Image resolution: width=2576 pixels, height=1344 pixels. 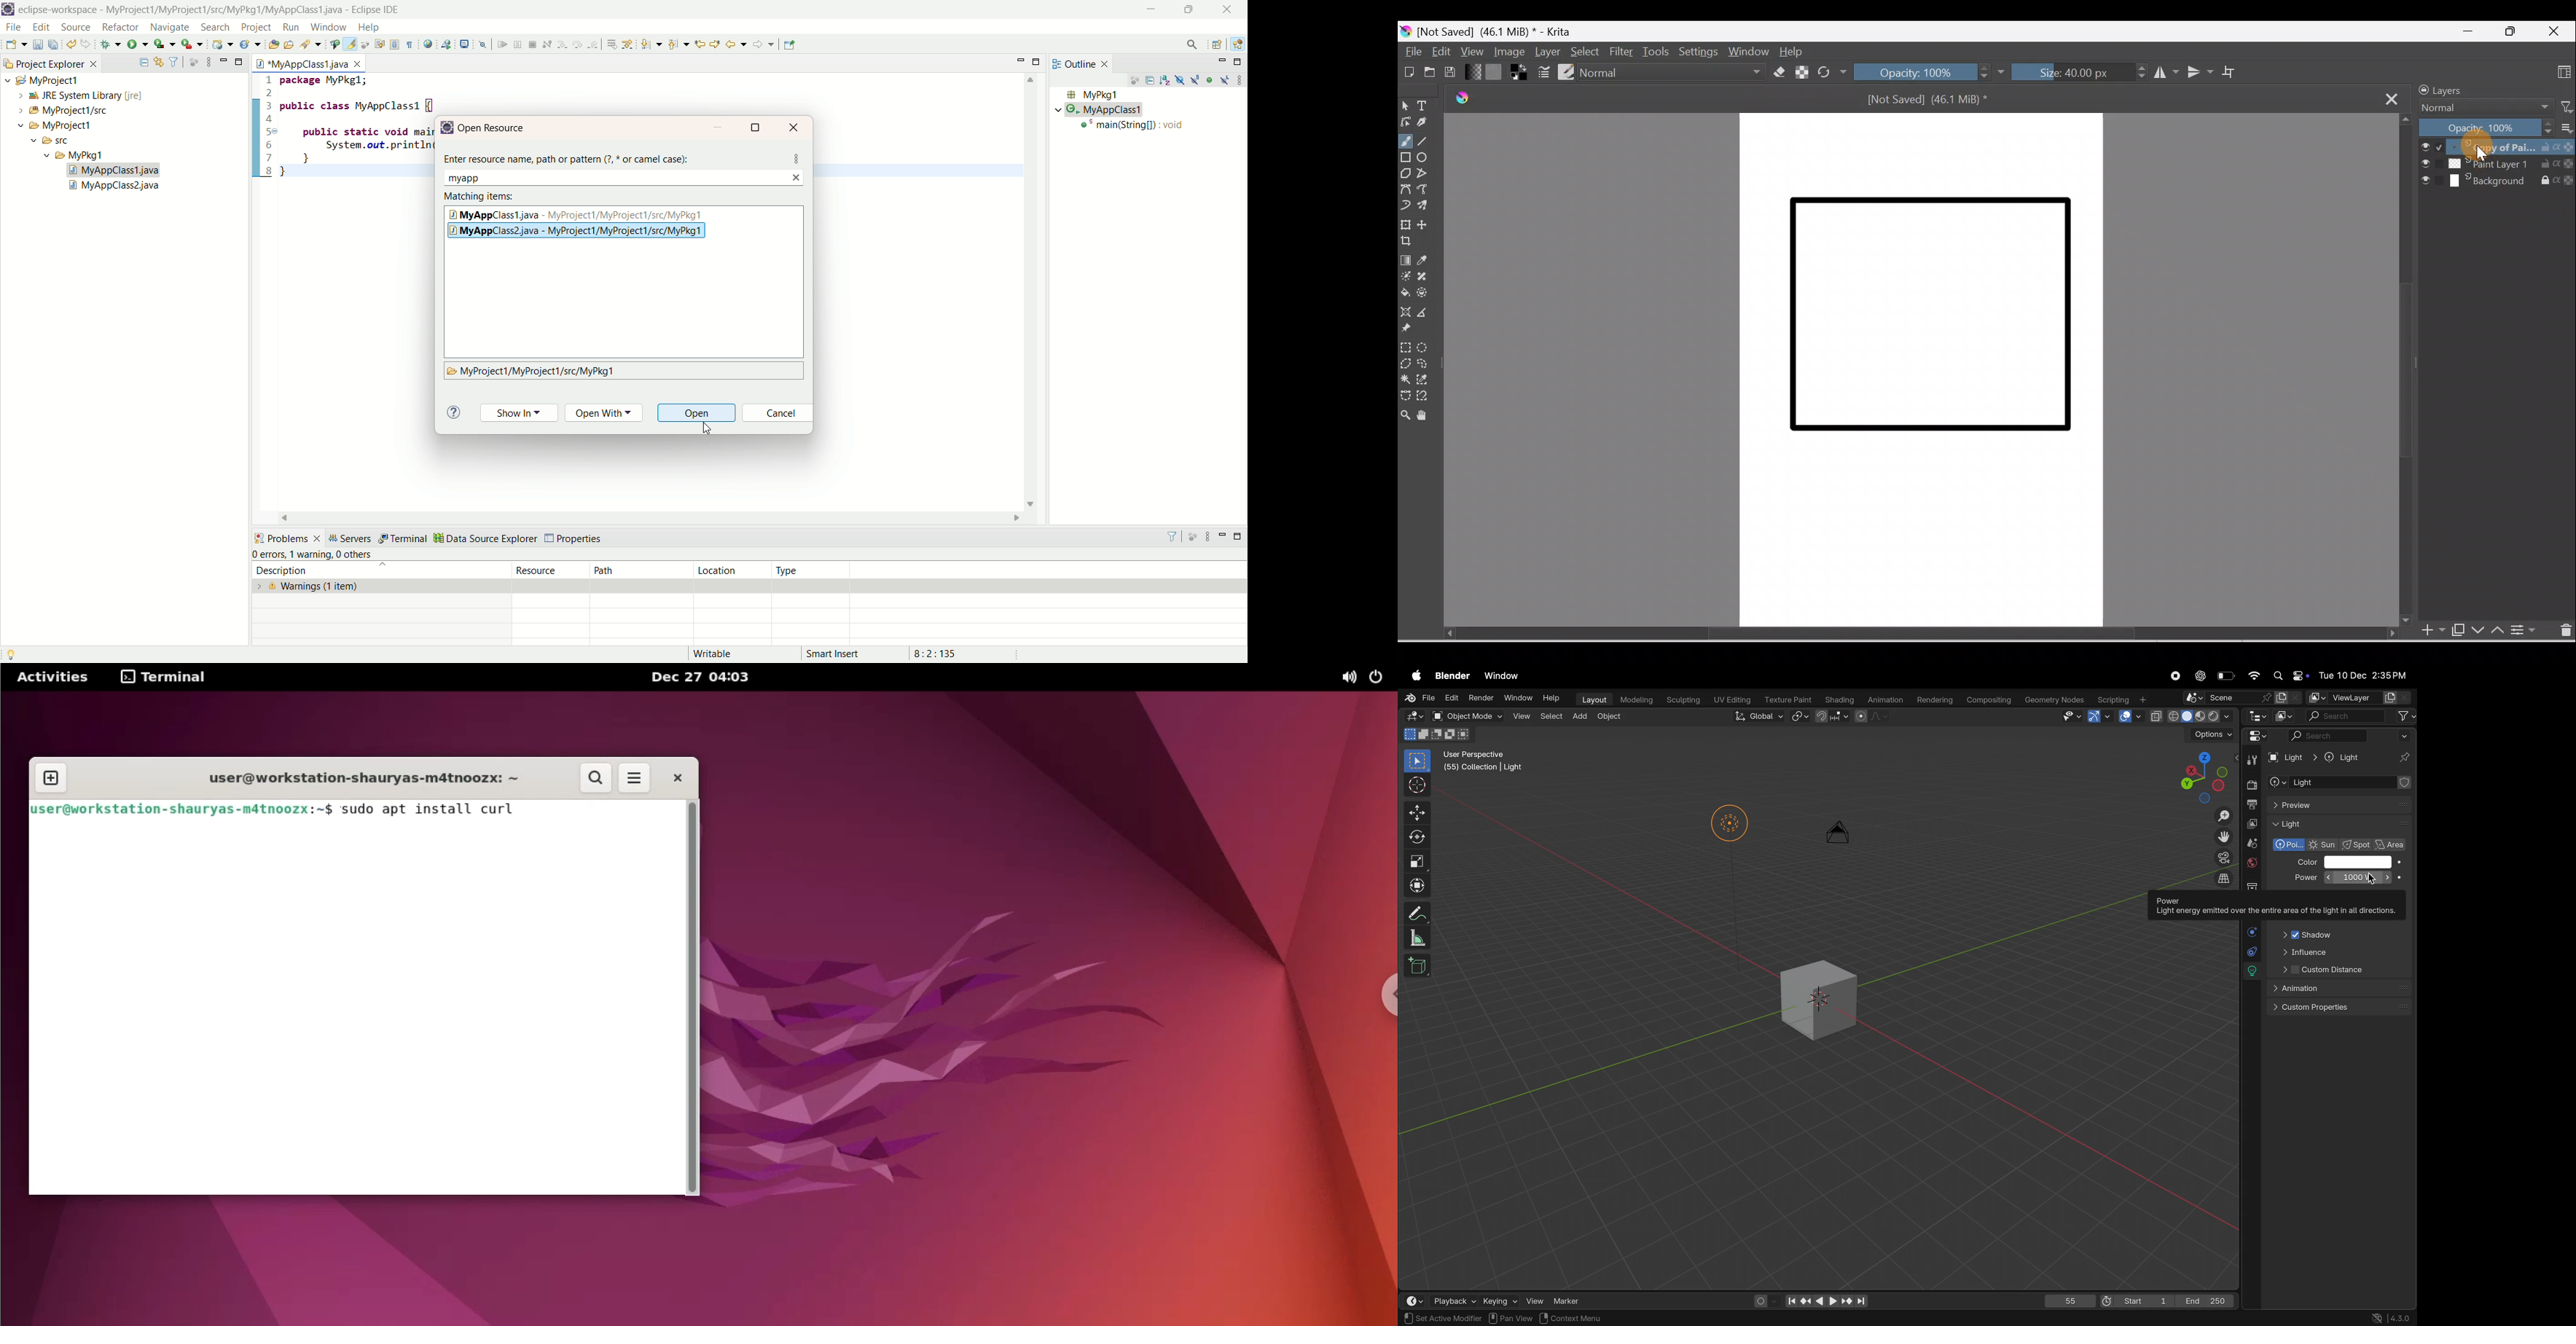 I want to click on camera, so click(x=1842, y=837).